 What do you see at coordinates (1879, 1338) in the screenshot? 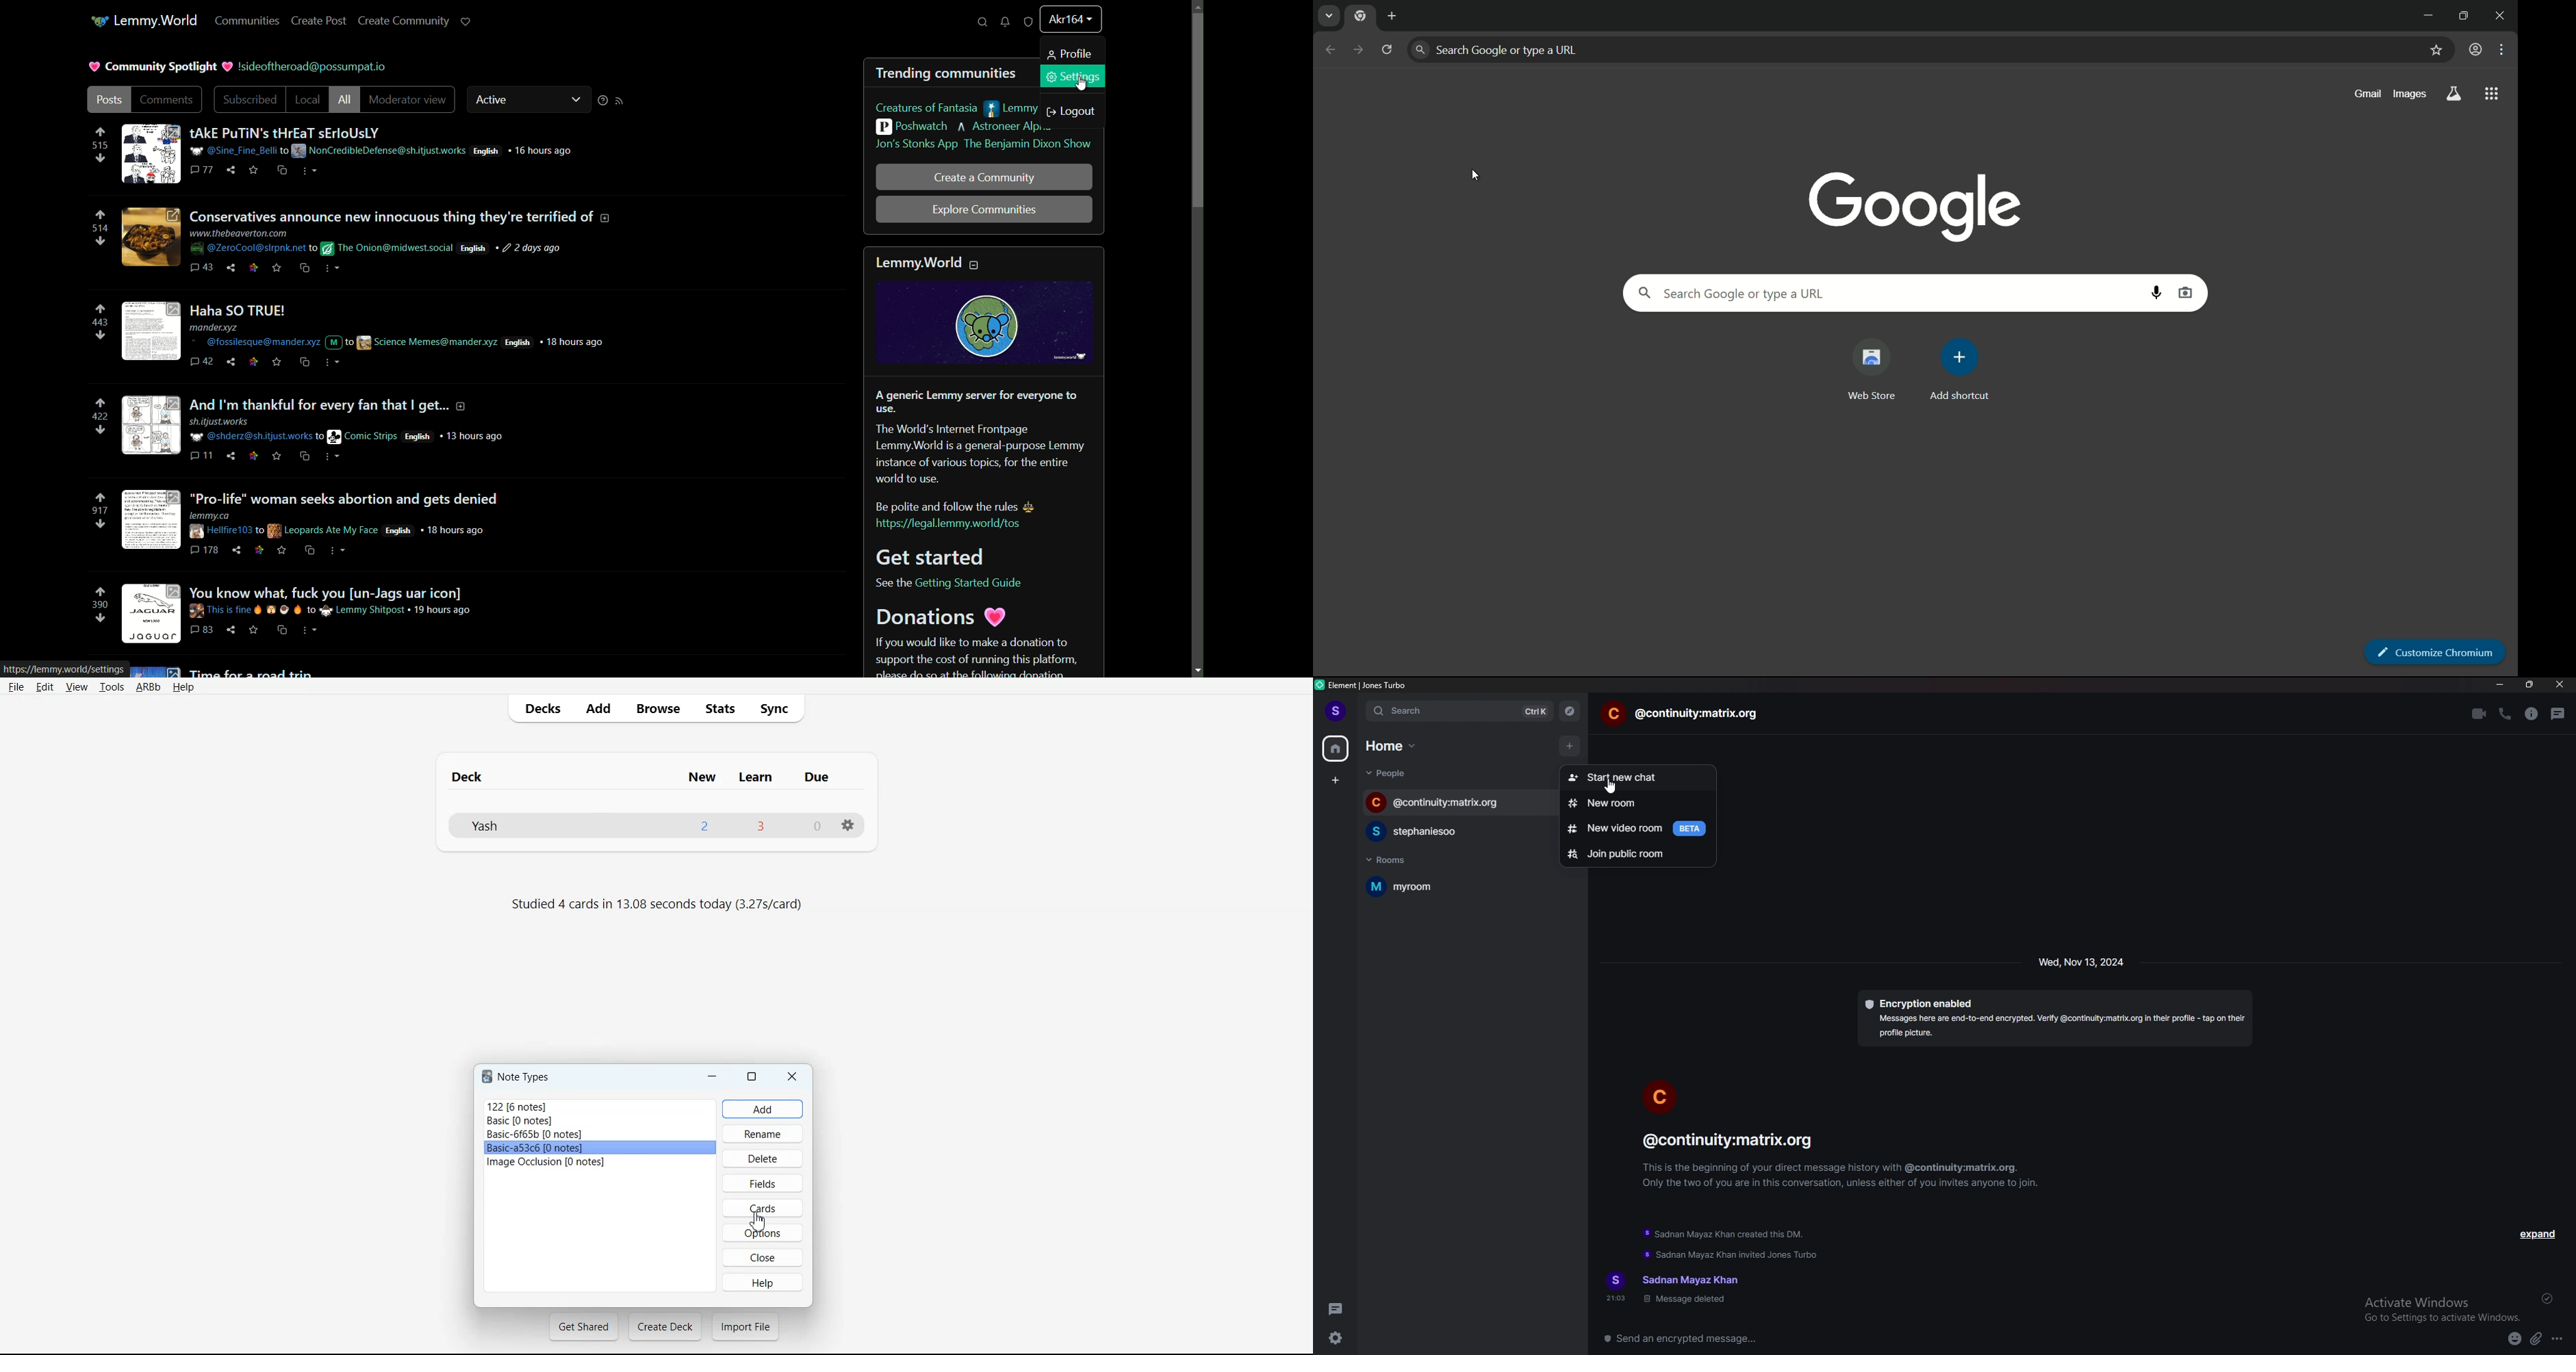
I see `message input` at bounding box center [1879, 1338].